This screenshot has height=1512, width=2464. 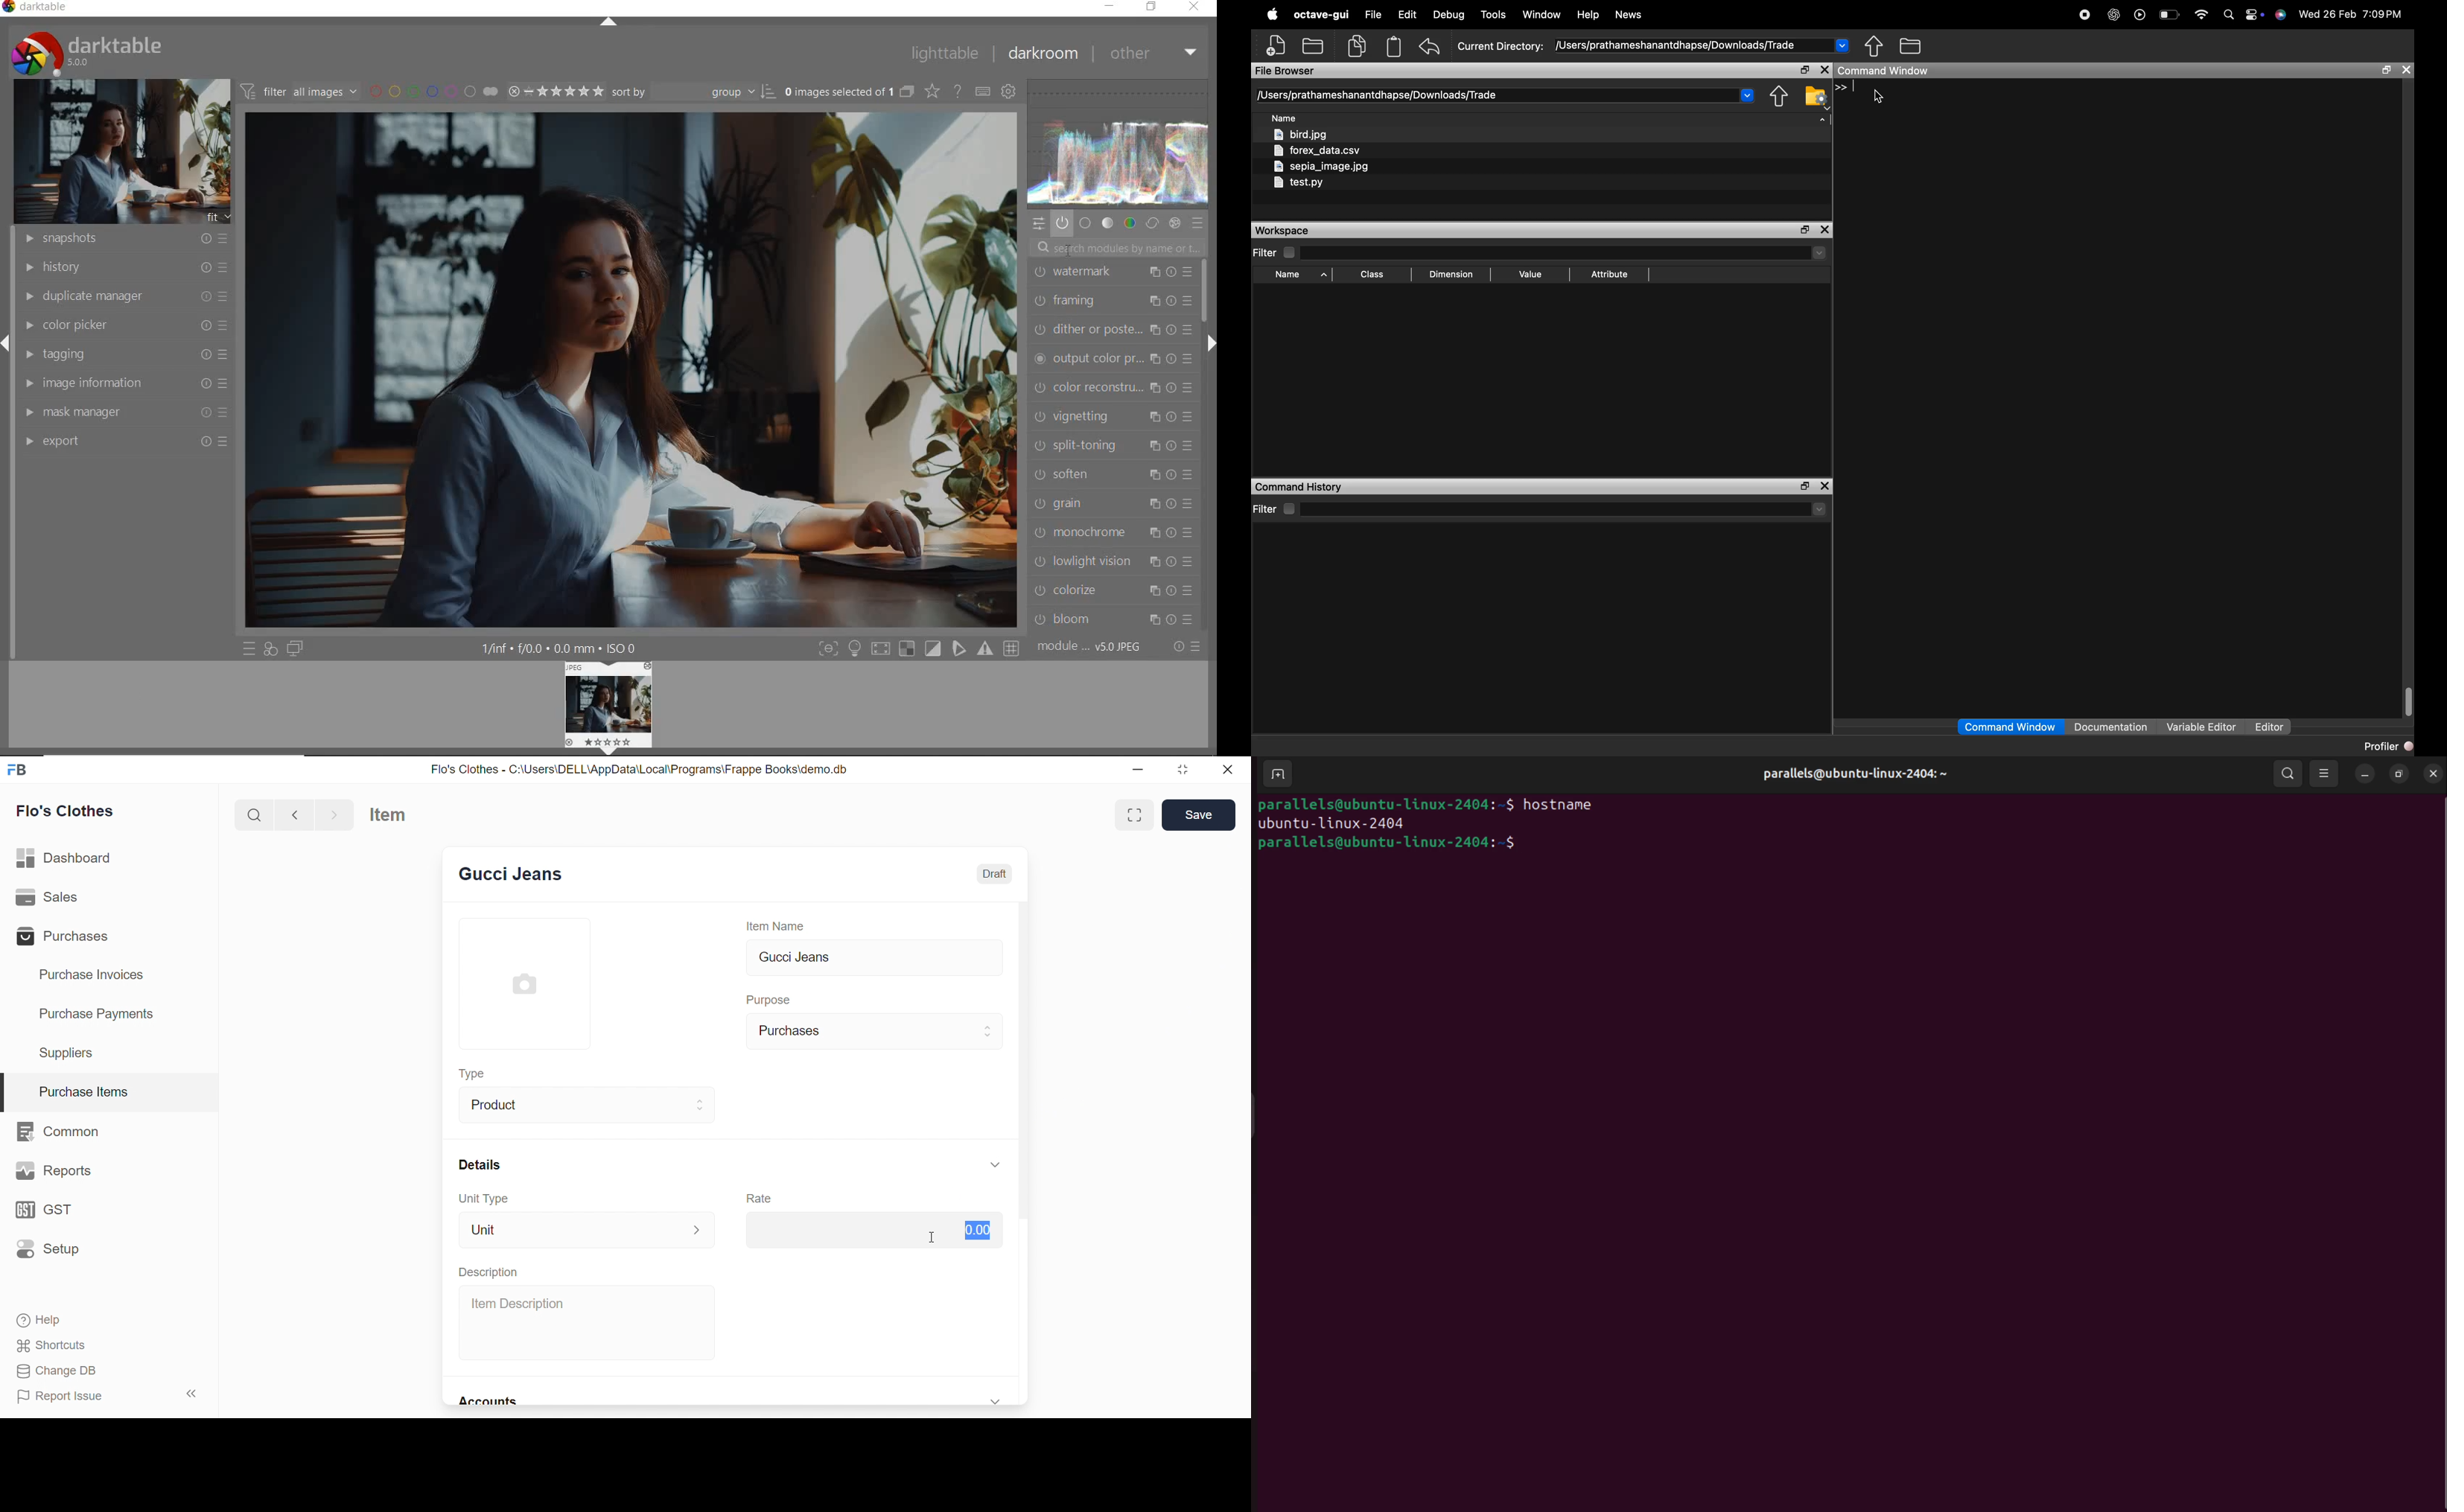 What do you see at coordinates (588, 1229) in the screenshot?
I see `Unit` at bounding box center [588, 1229].